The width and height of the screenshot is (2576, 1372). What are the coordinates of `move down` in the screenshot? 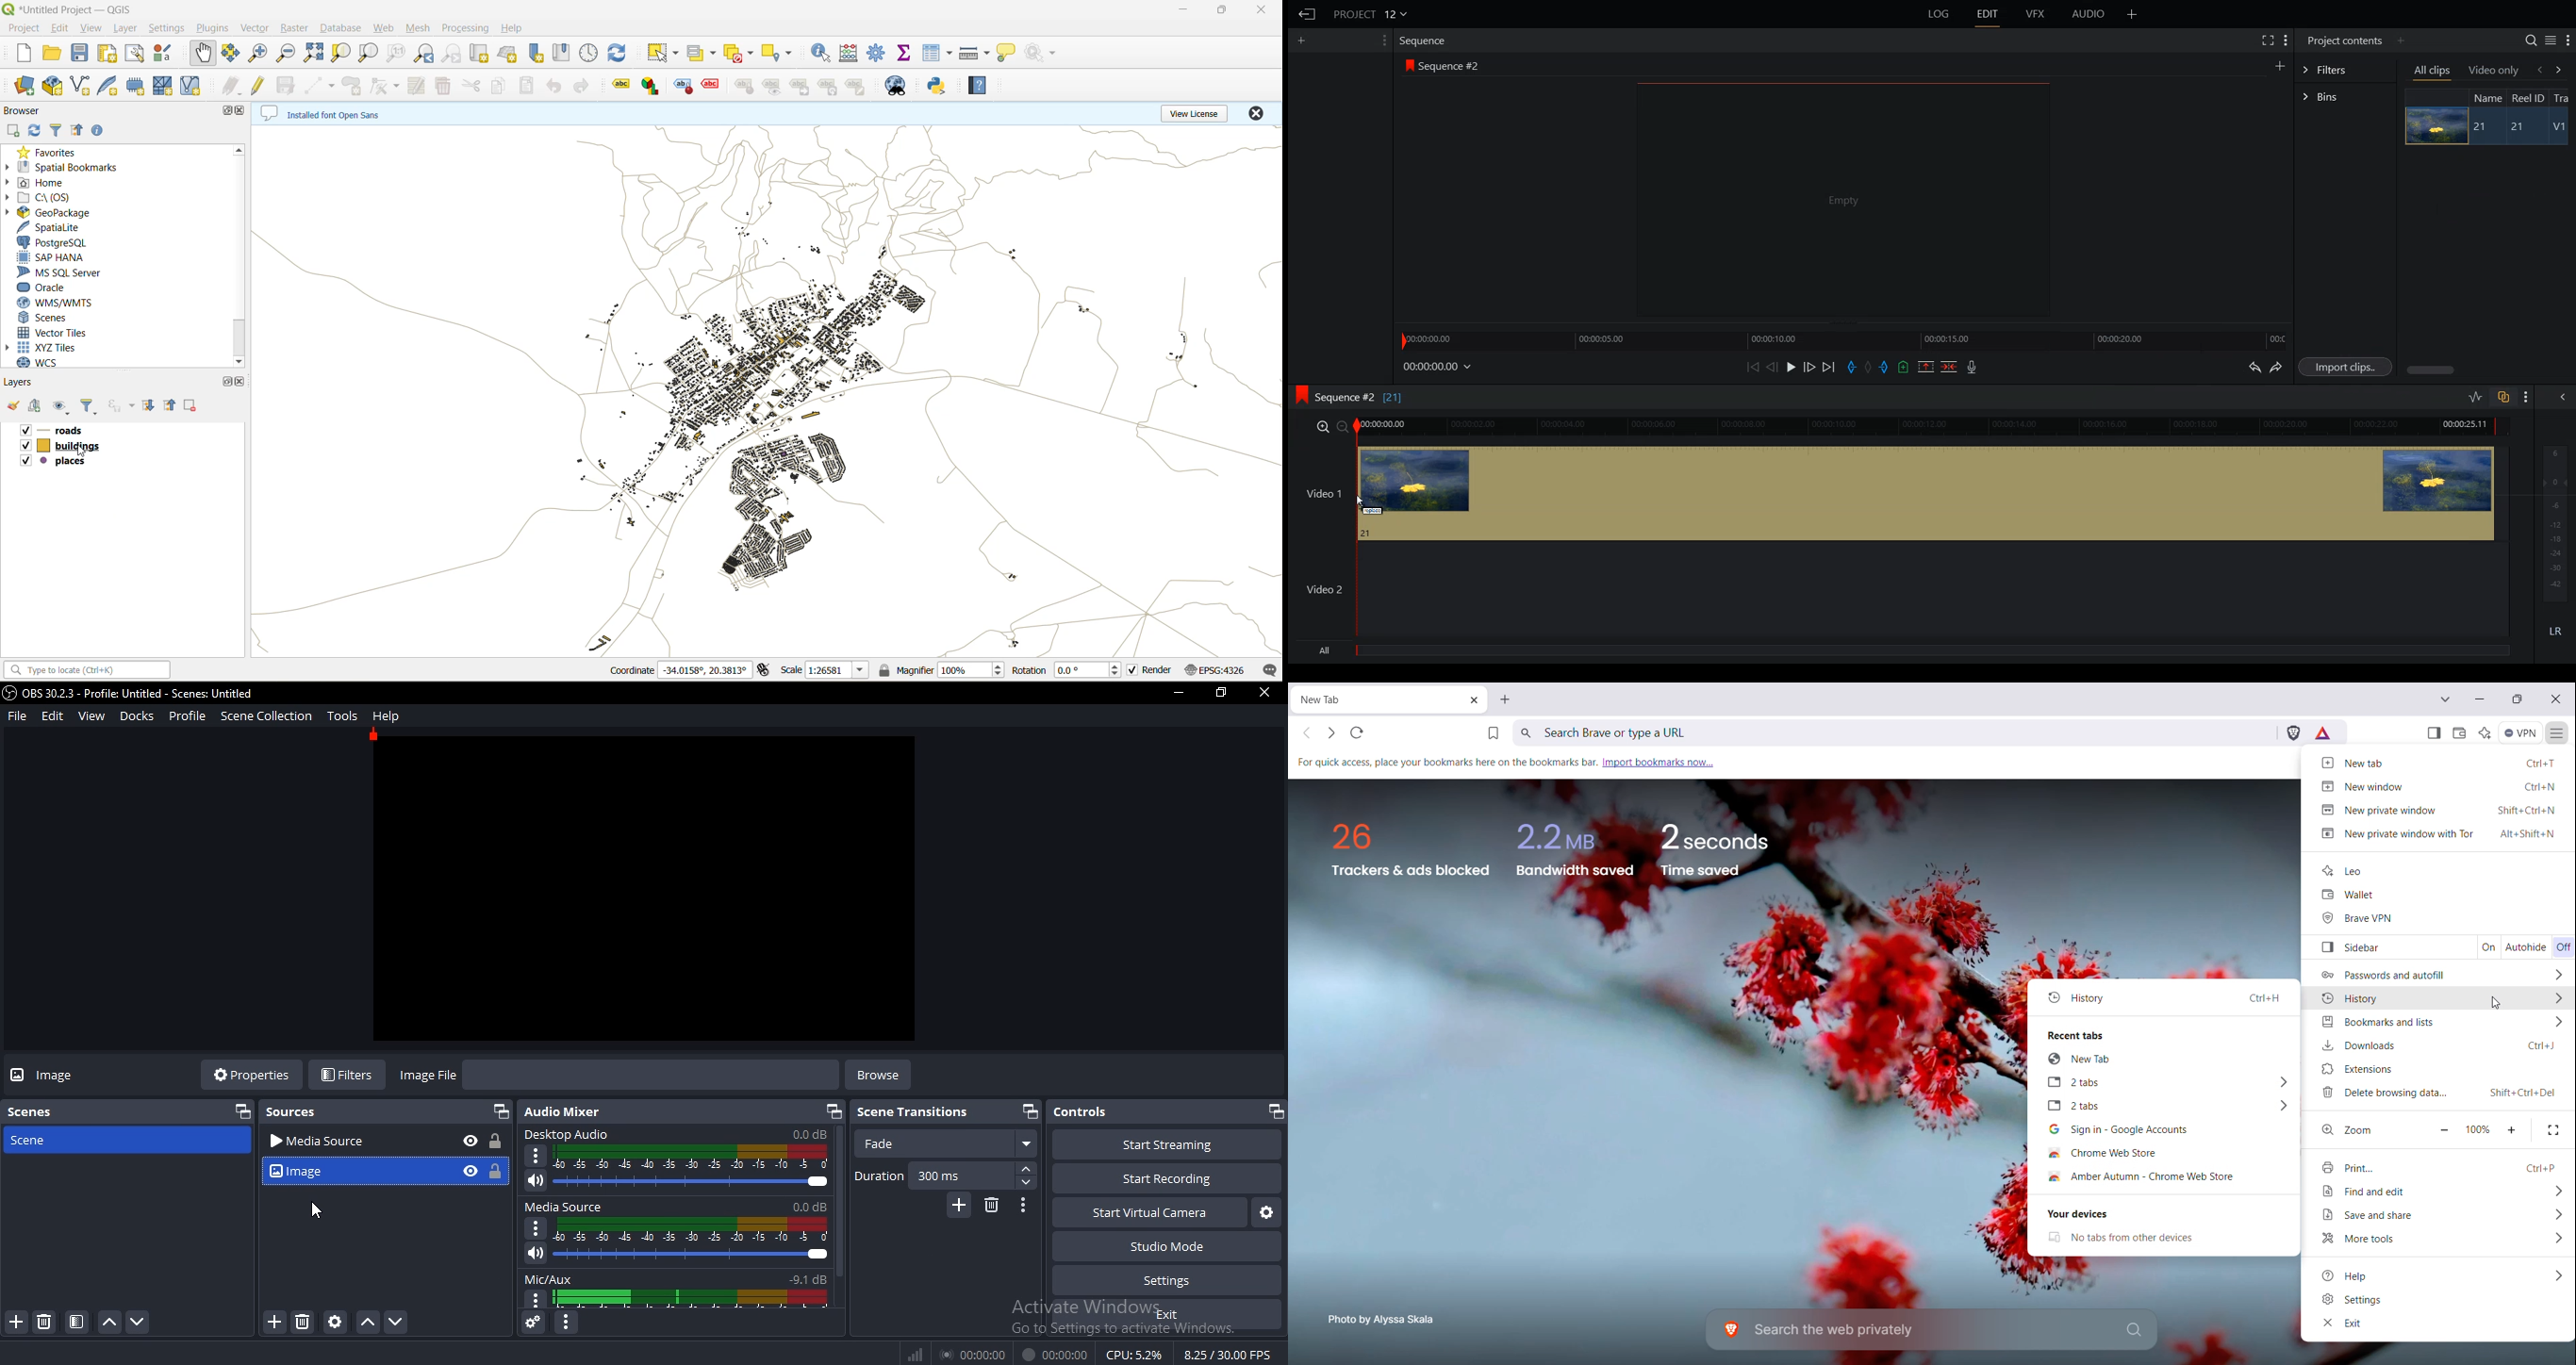 It's located at (140, 1323).